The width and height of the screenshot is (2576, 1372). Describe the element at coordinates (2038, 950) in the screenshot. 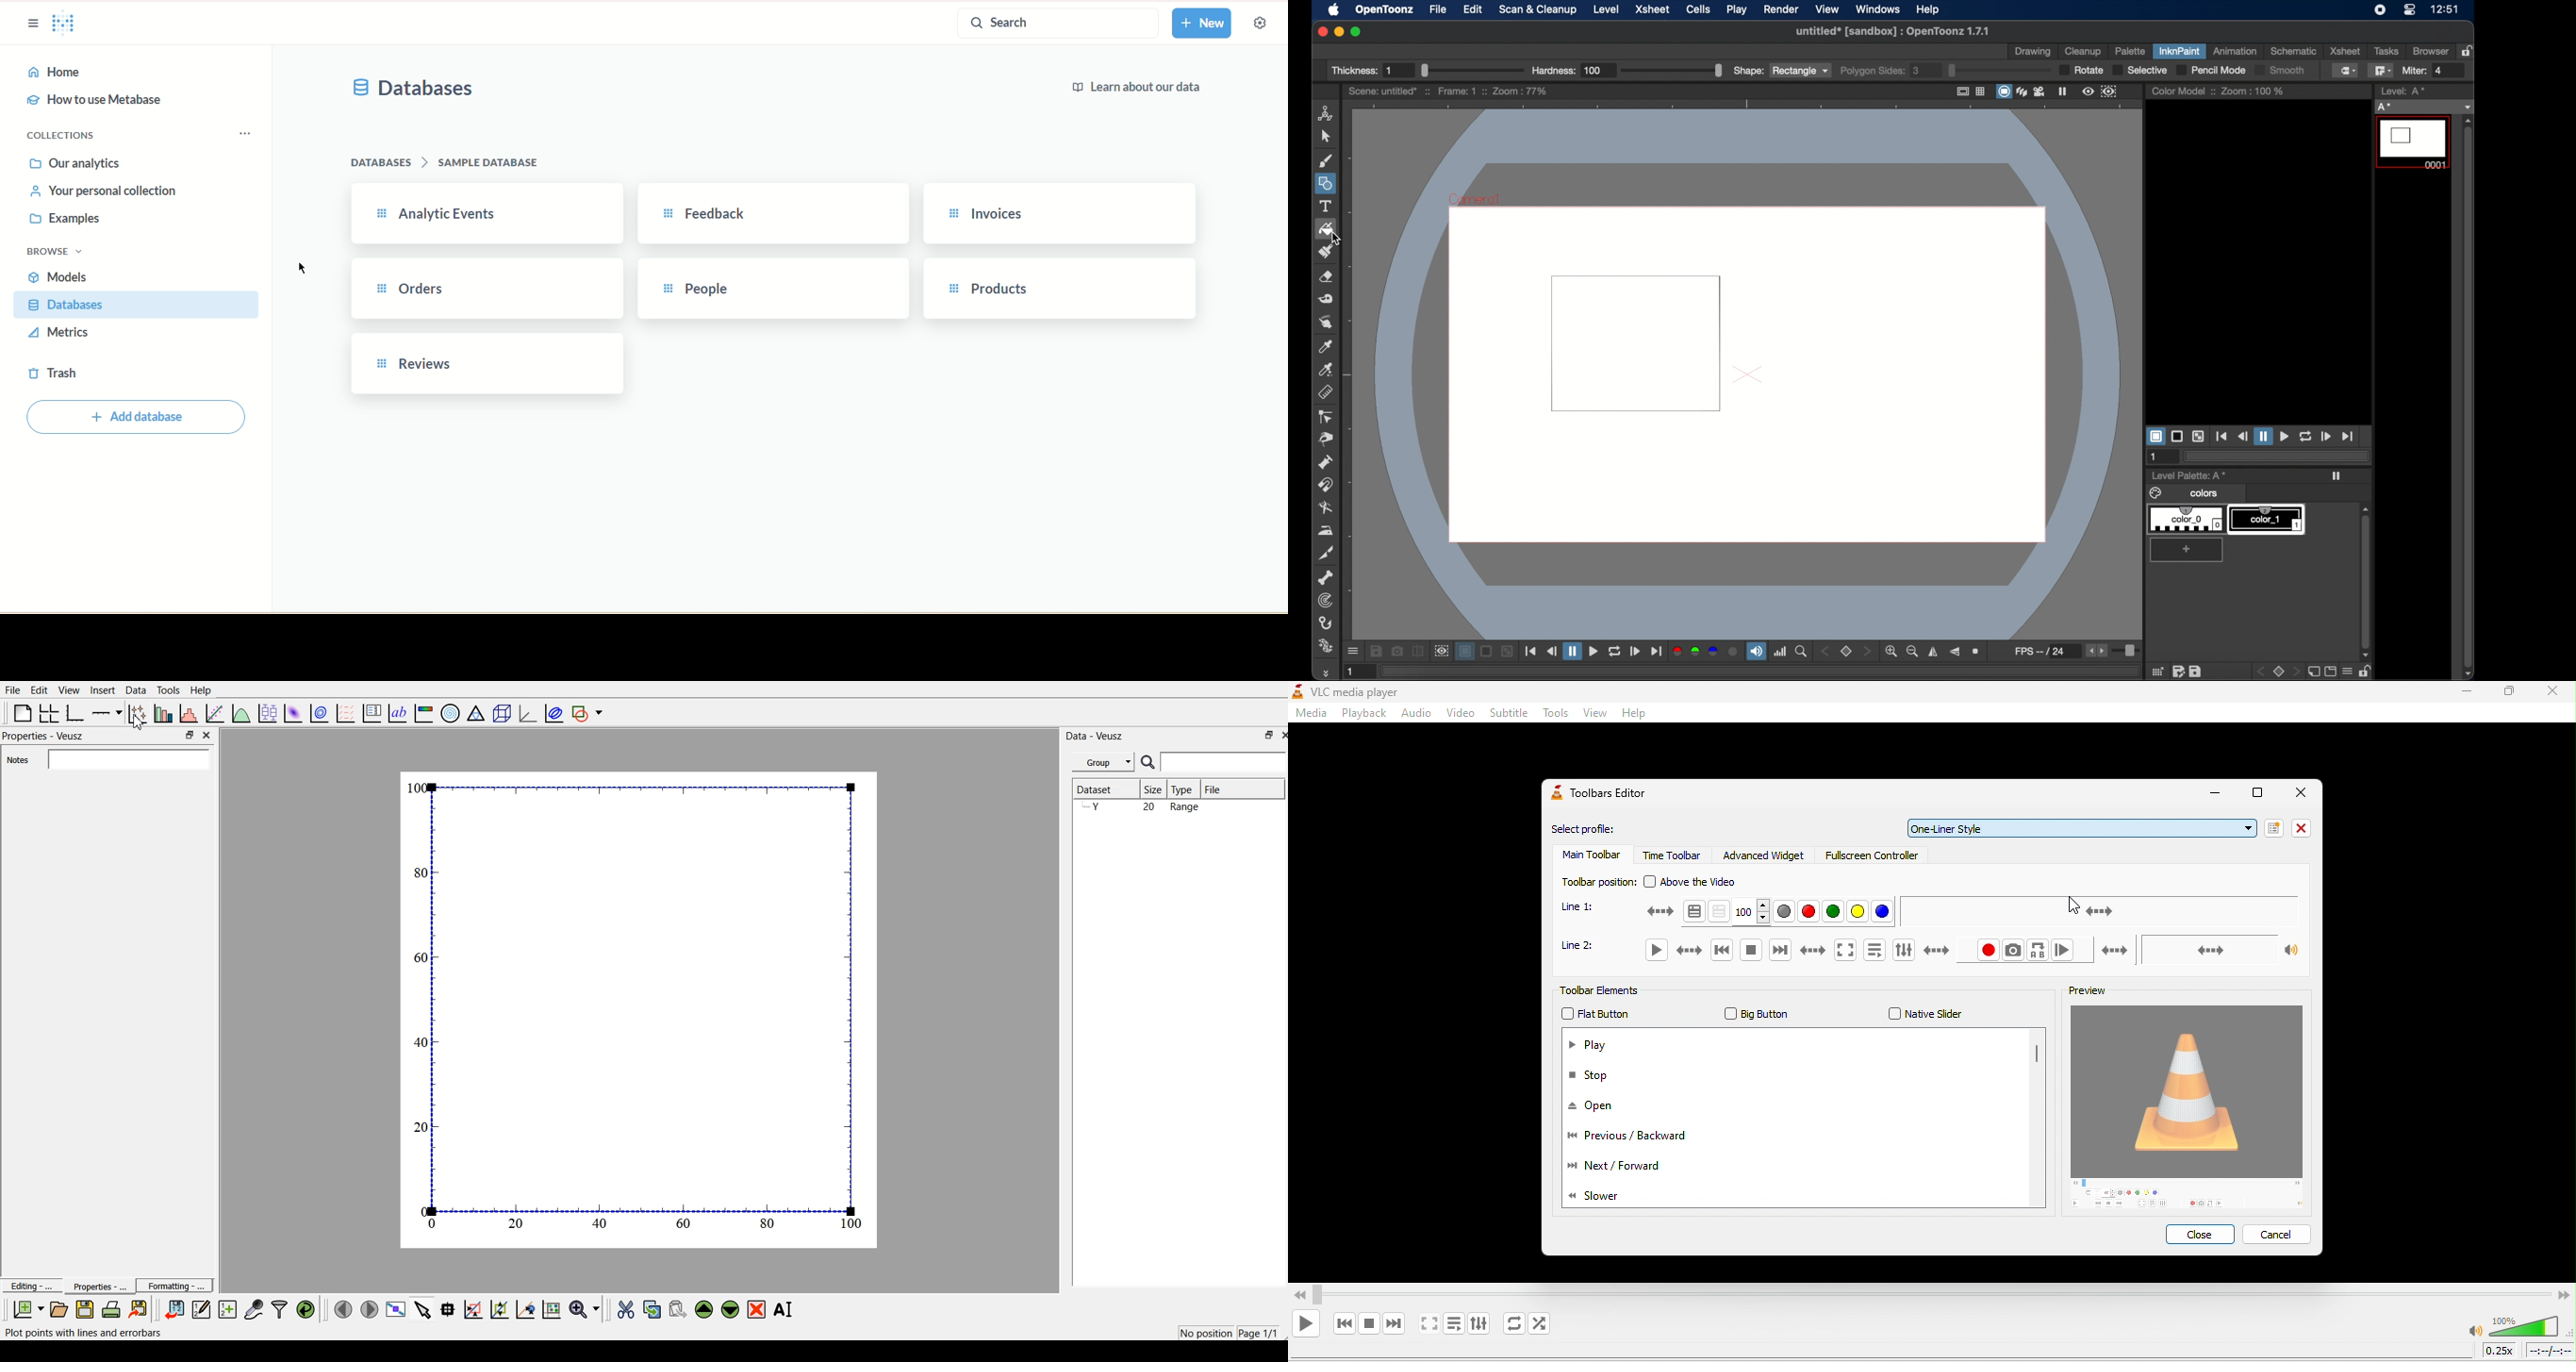

I see `loop from A to B continuously` at that location.